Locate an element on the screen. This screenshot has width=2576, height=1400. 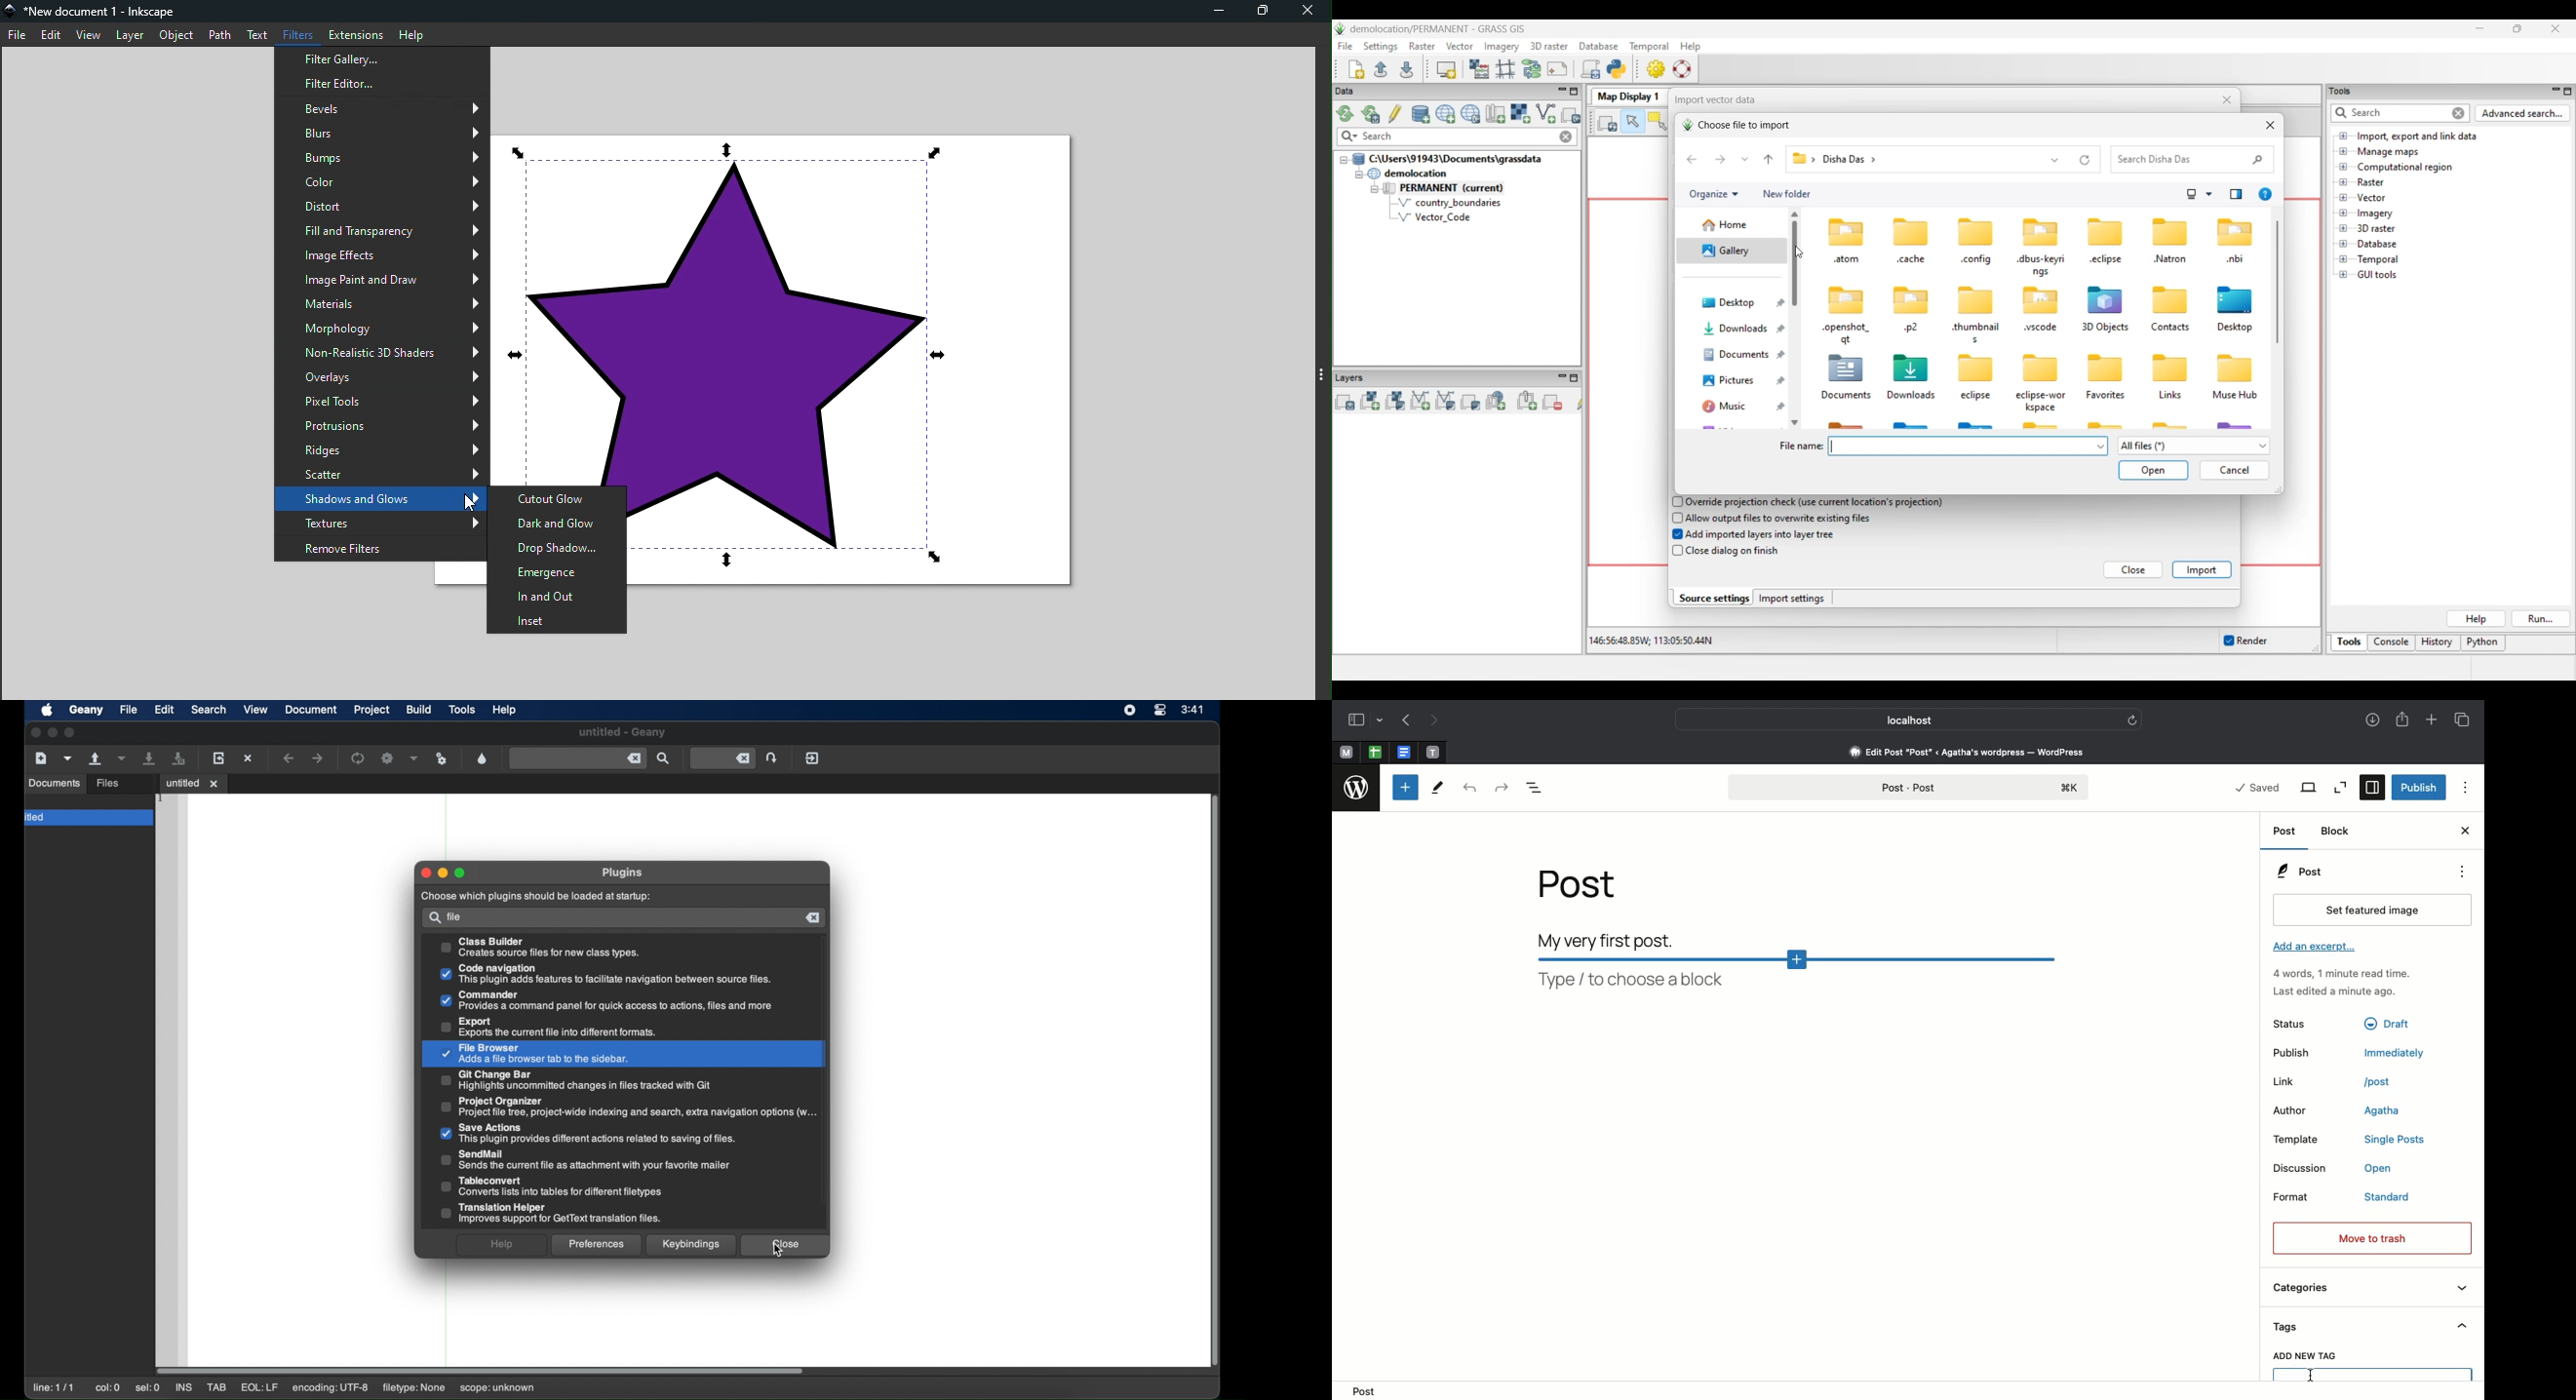
Tabs is located at coordinates (2461, 718).